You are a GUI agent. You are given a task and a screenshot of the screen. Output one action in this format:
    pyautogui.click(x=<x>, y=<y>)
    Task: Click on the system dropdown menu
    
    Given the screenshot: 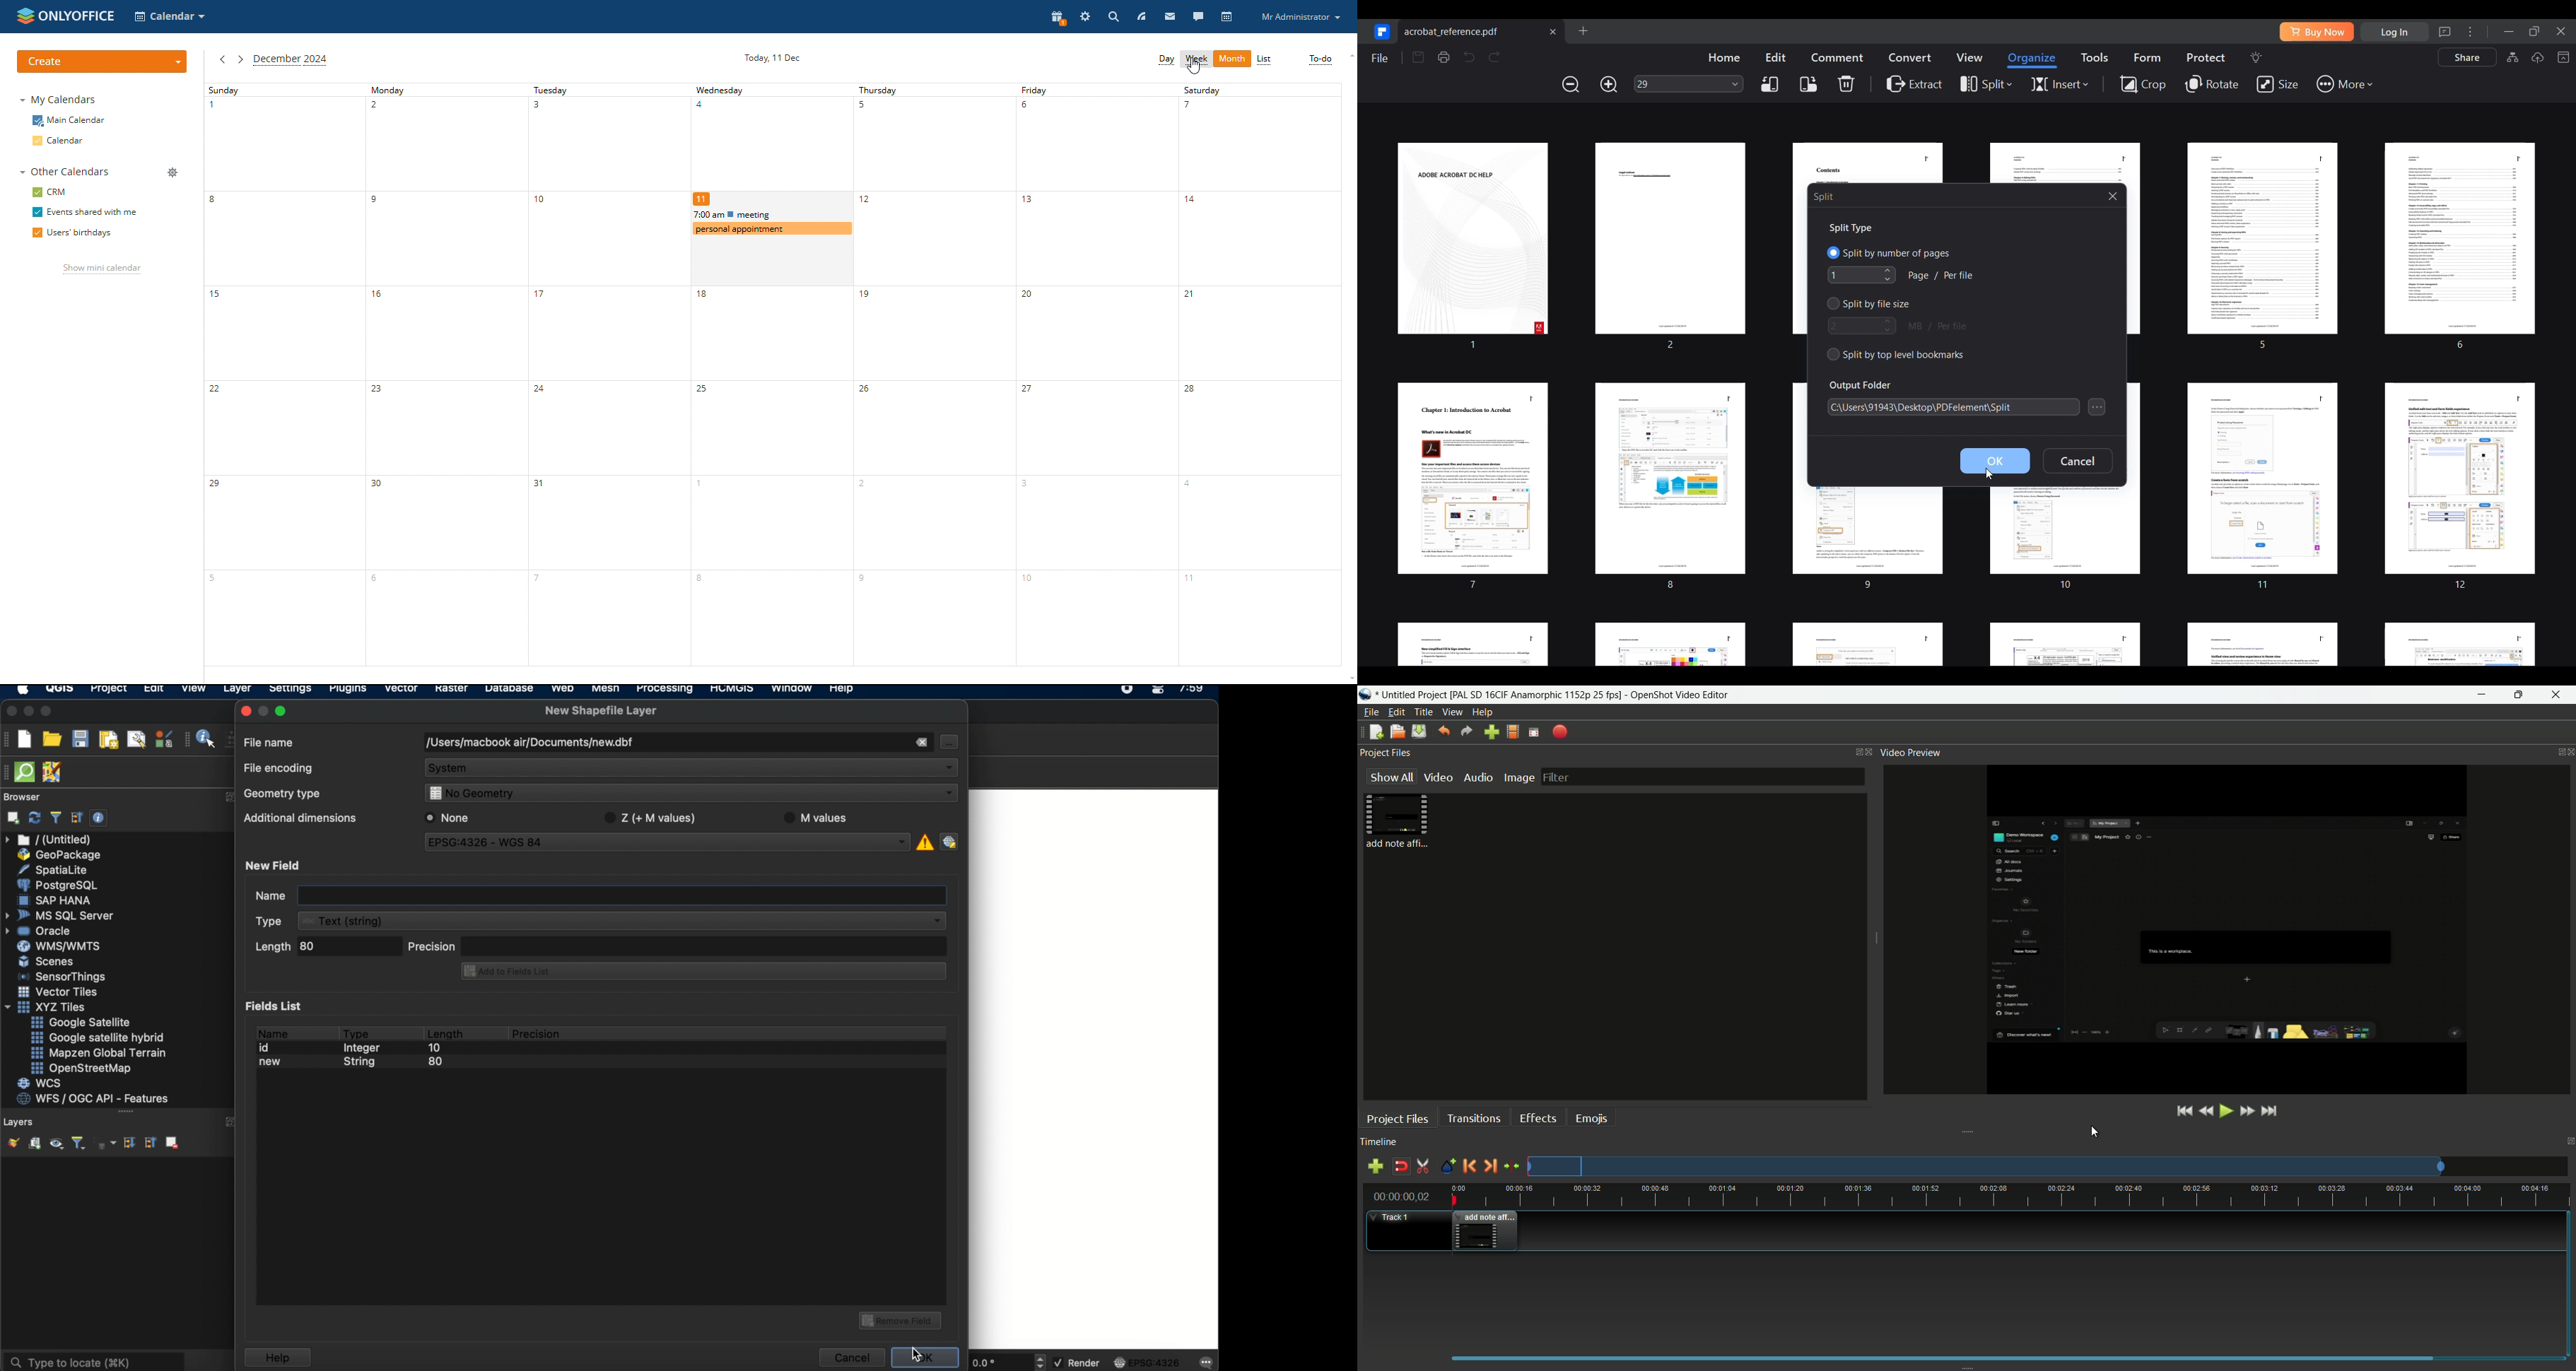 What is the action you would take?
    pyautogui.click(x=692, y=769)
    